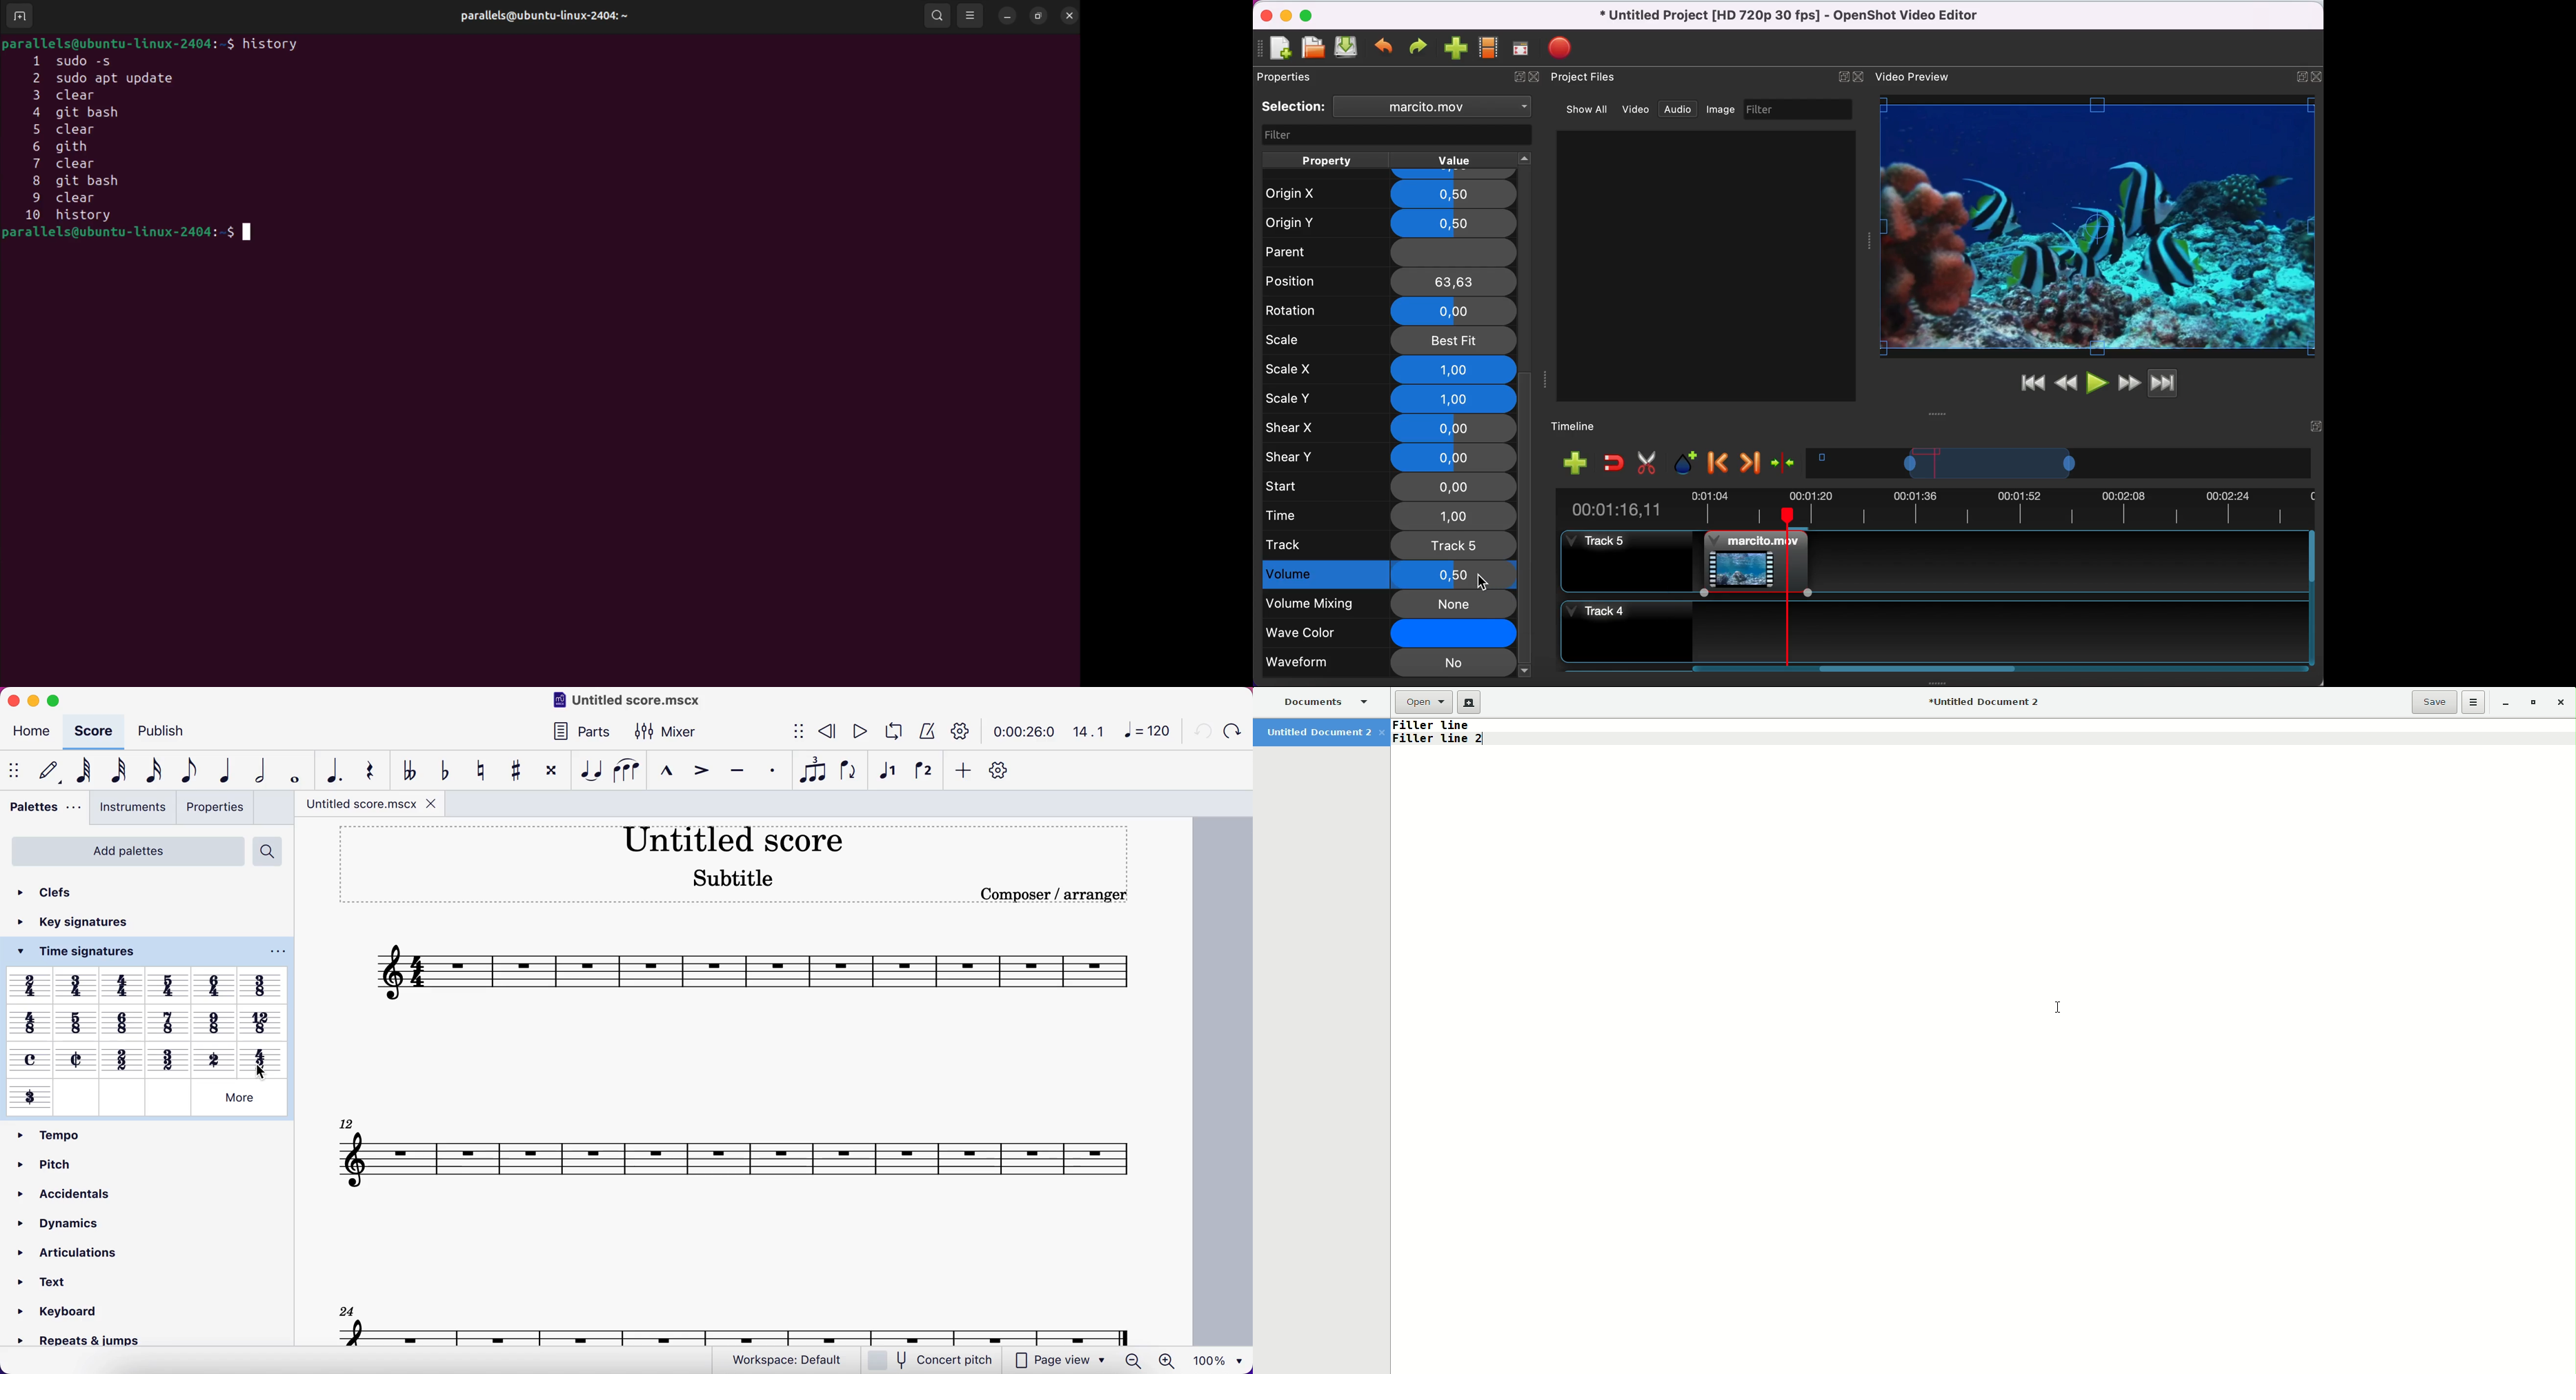 The width and height of the screenshot is (2576, 1400). Describe the element at coordinates (809, 771) in the screenshot. I see `tuples` at that location.